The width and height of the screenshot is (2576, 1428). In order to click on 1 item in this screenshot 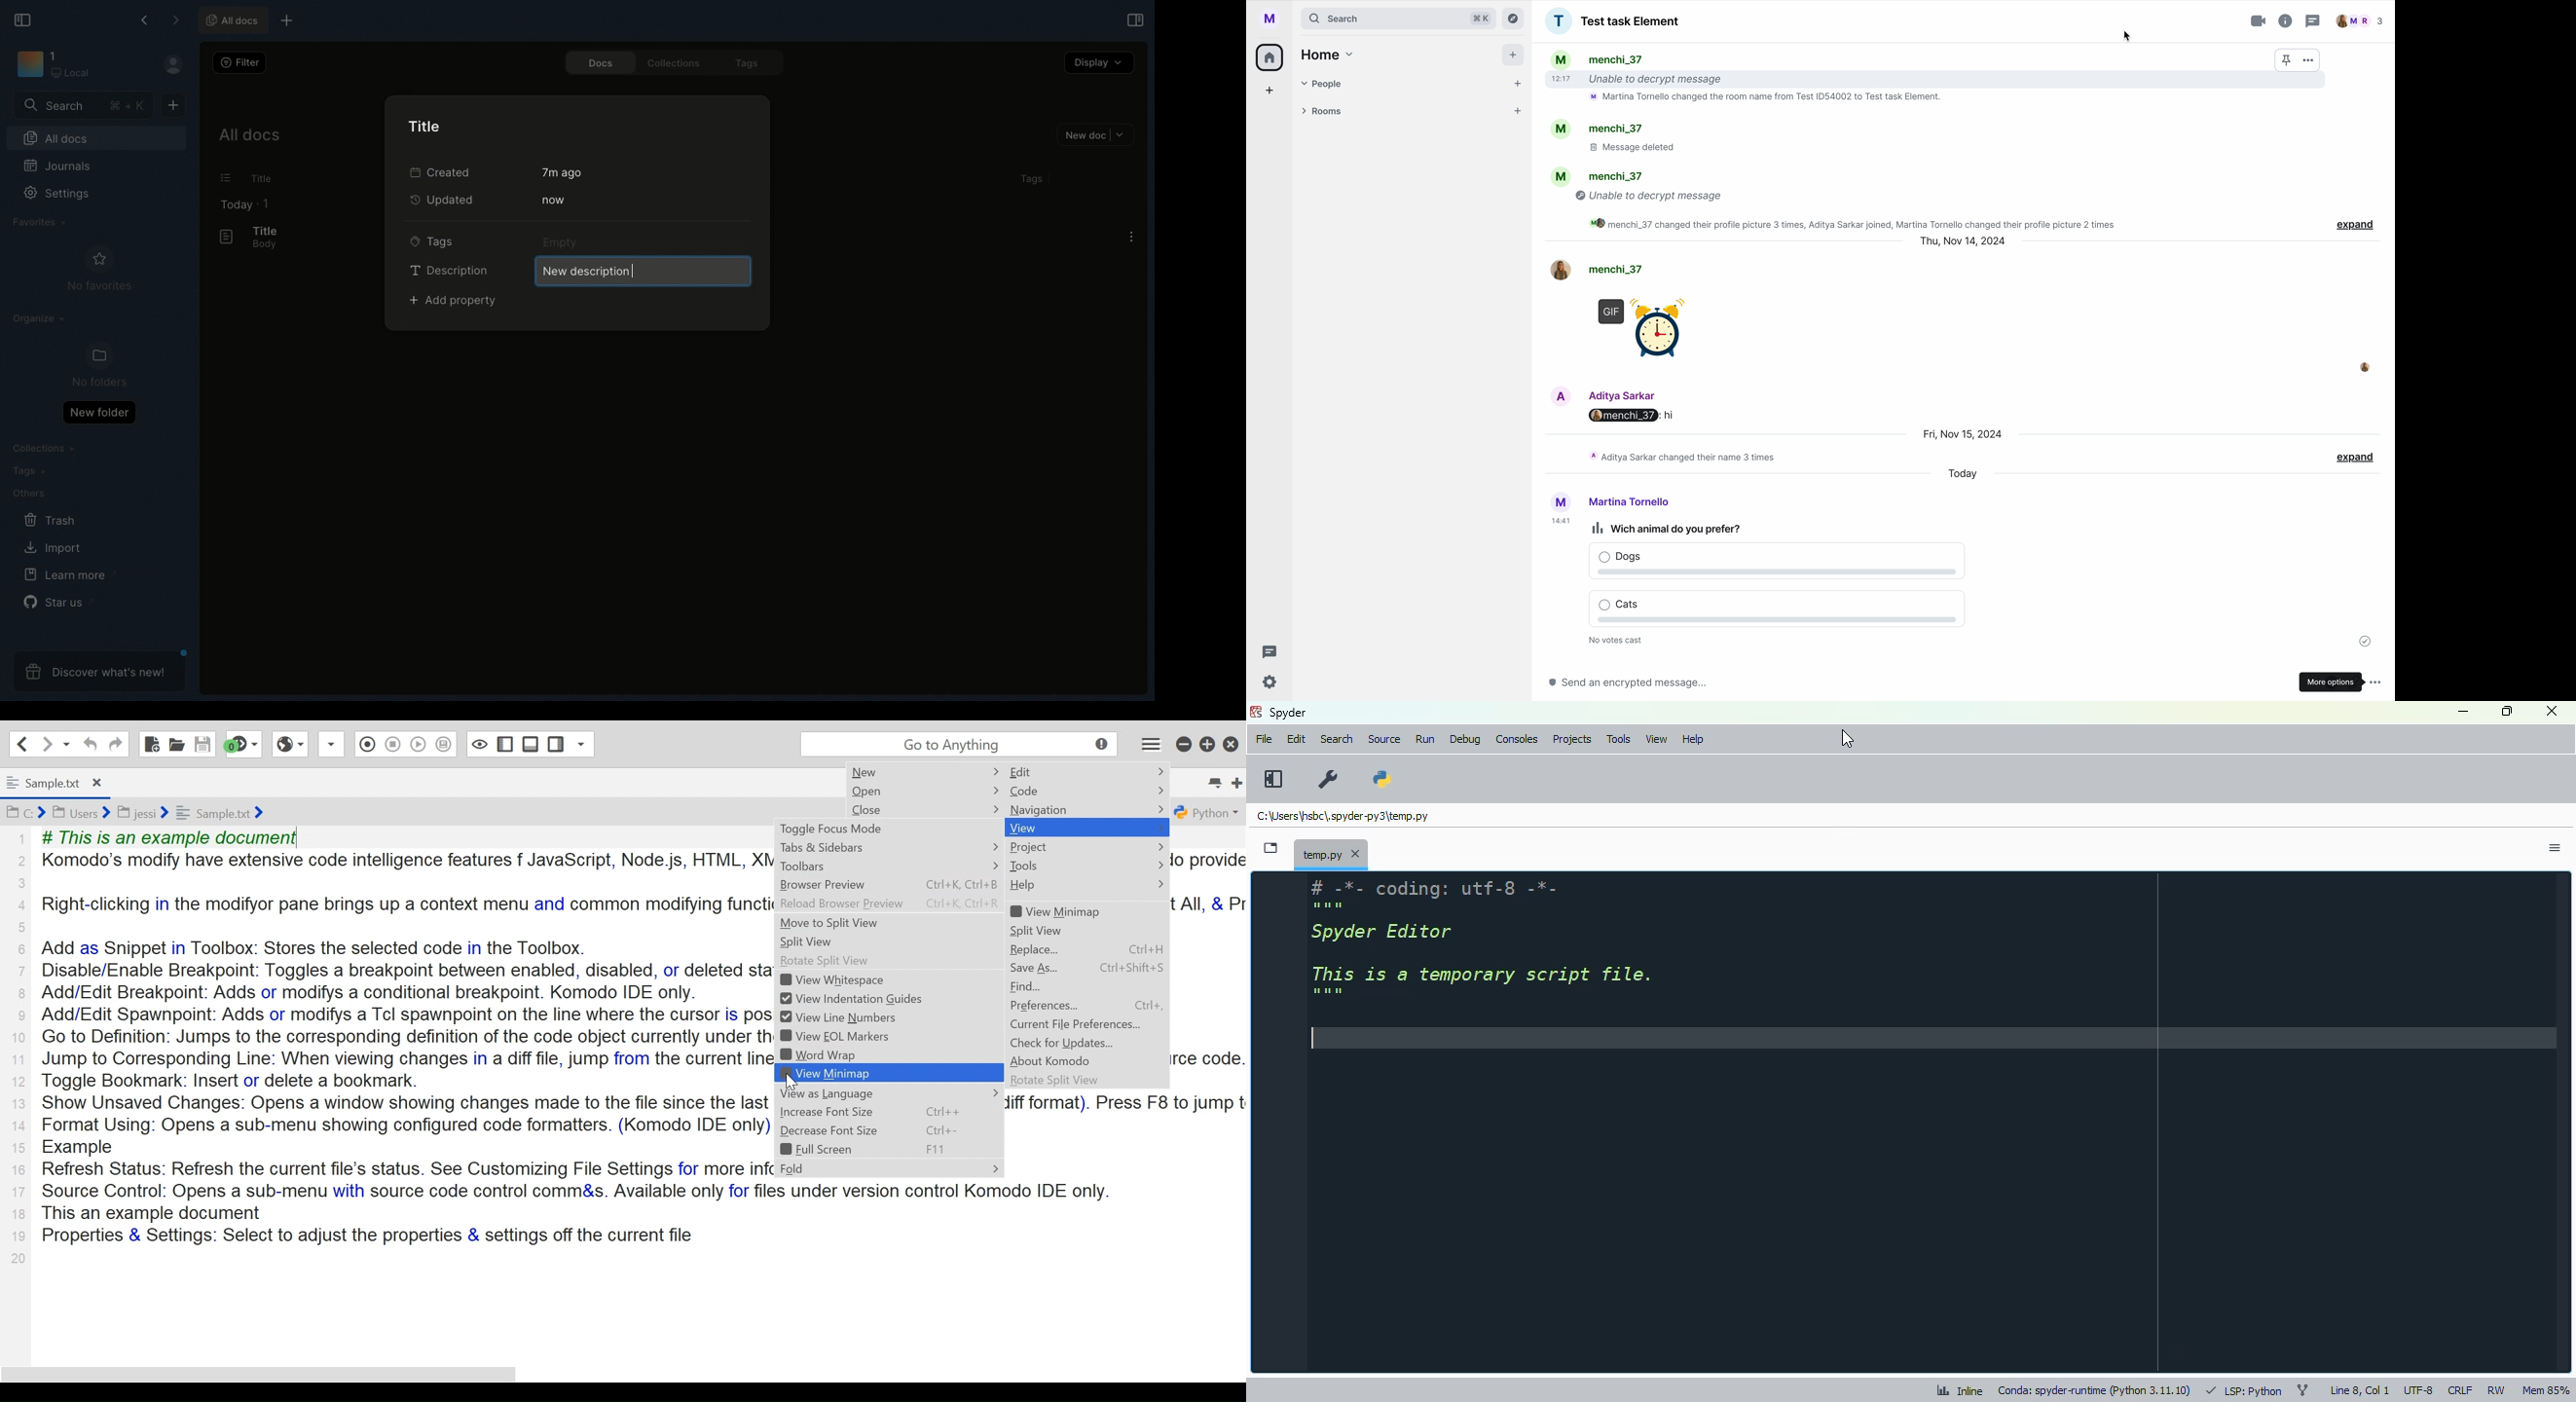, I will do `click(266, 203)`.